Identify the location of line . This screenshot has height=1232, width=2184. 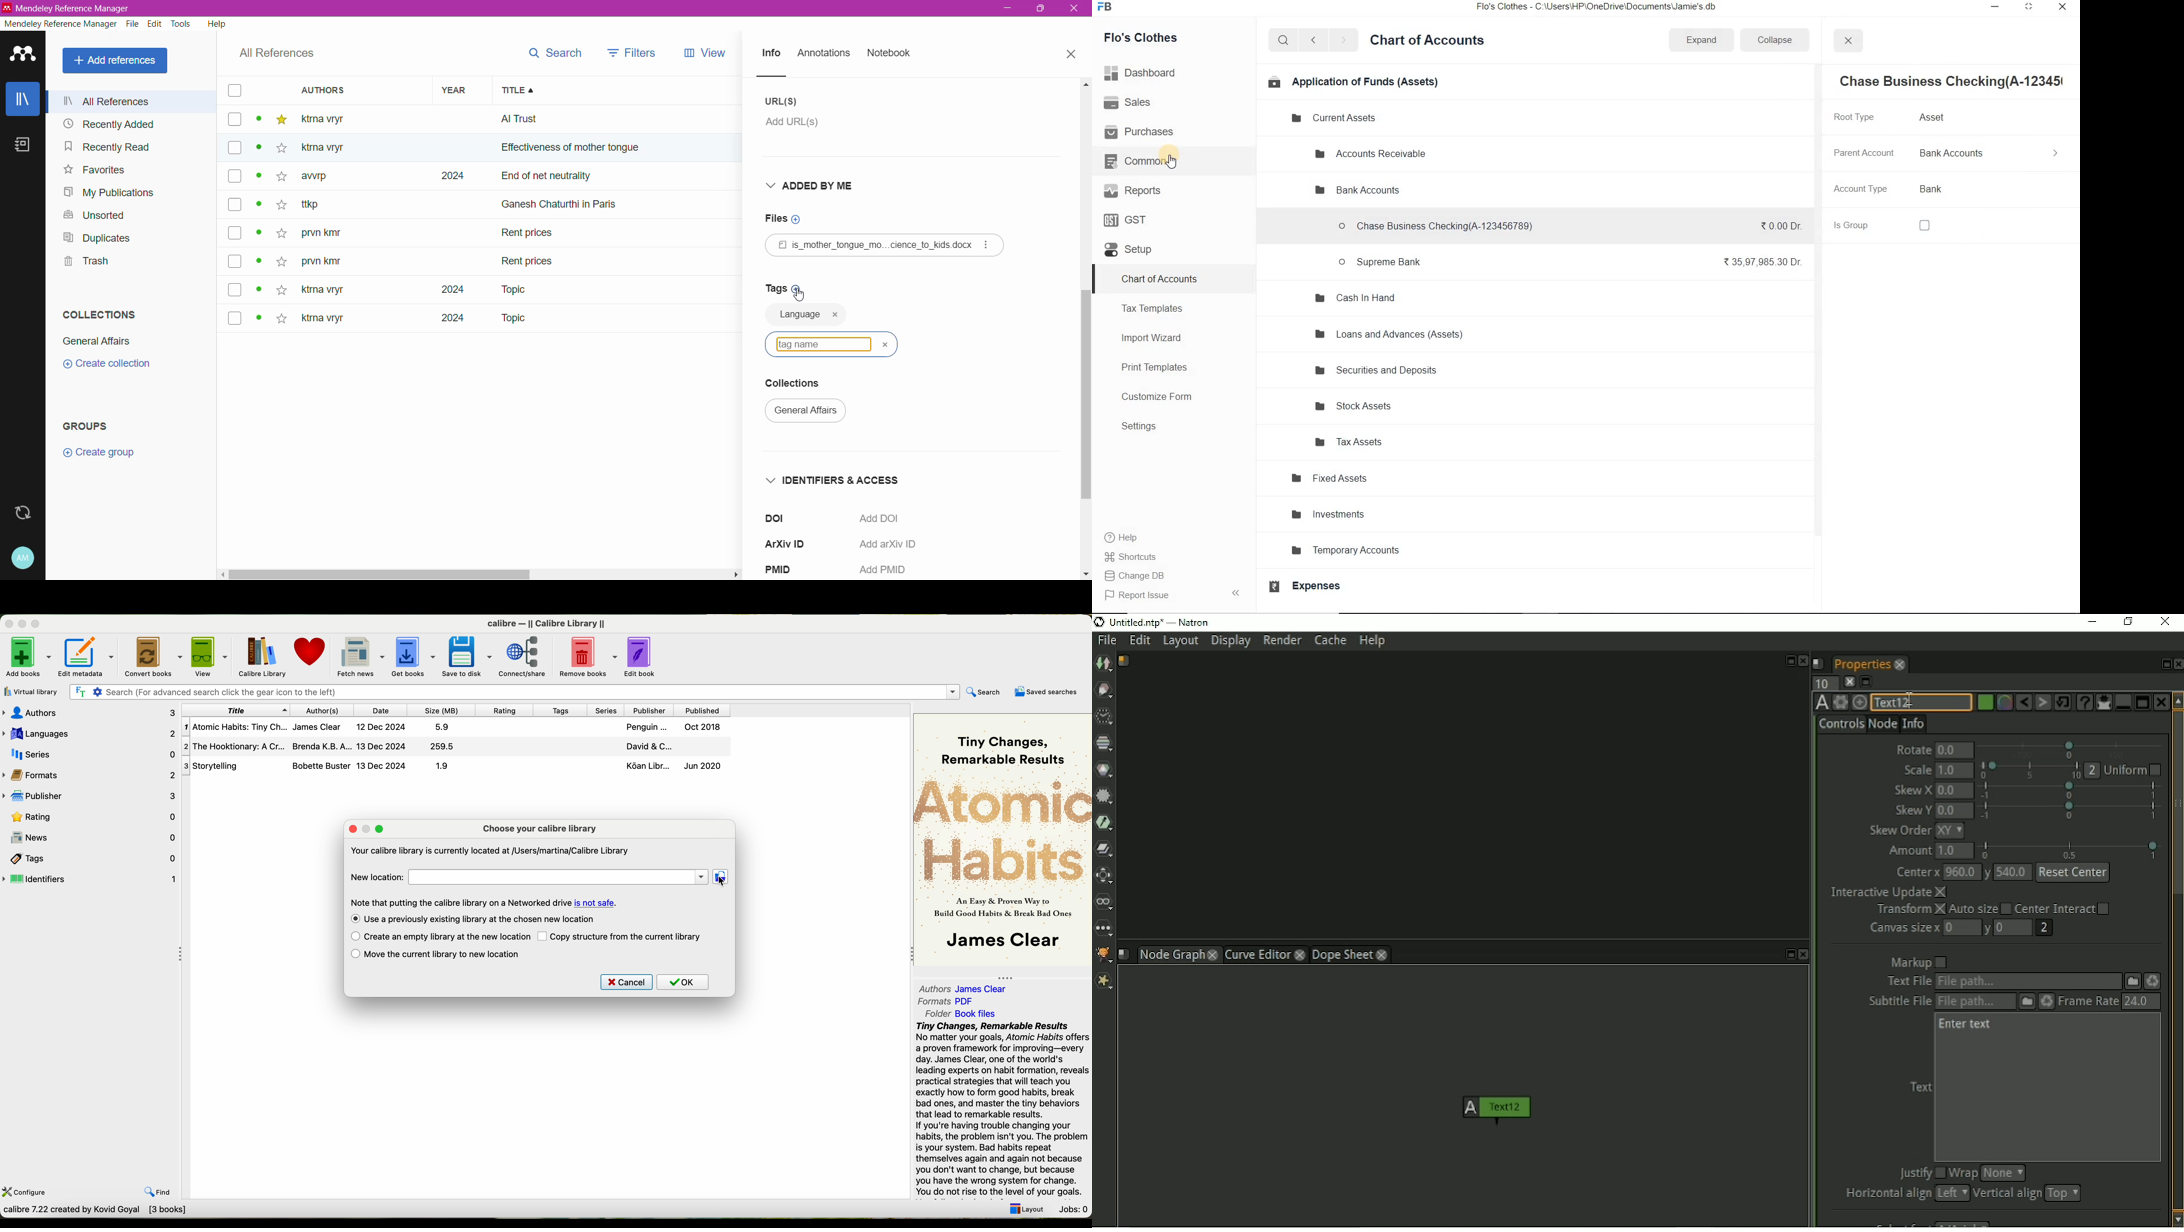
(782, 76).